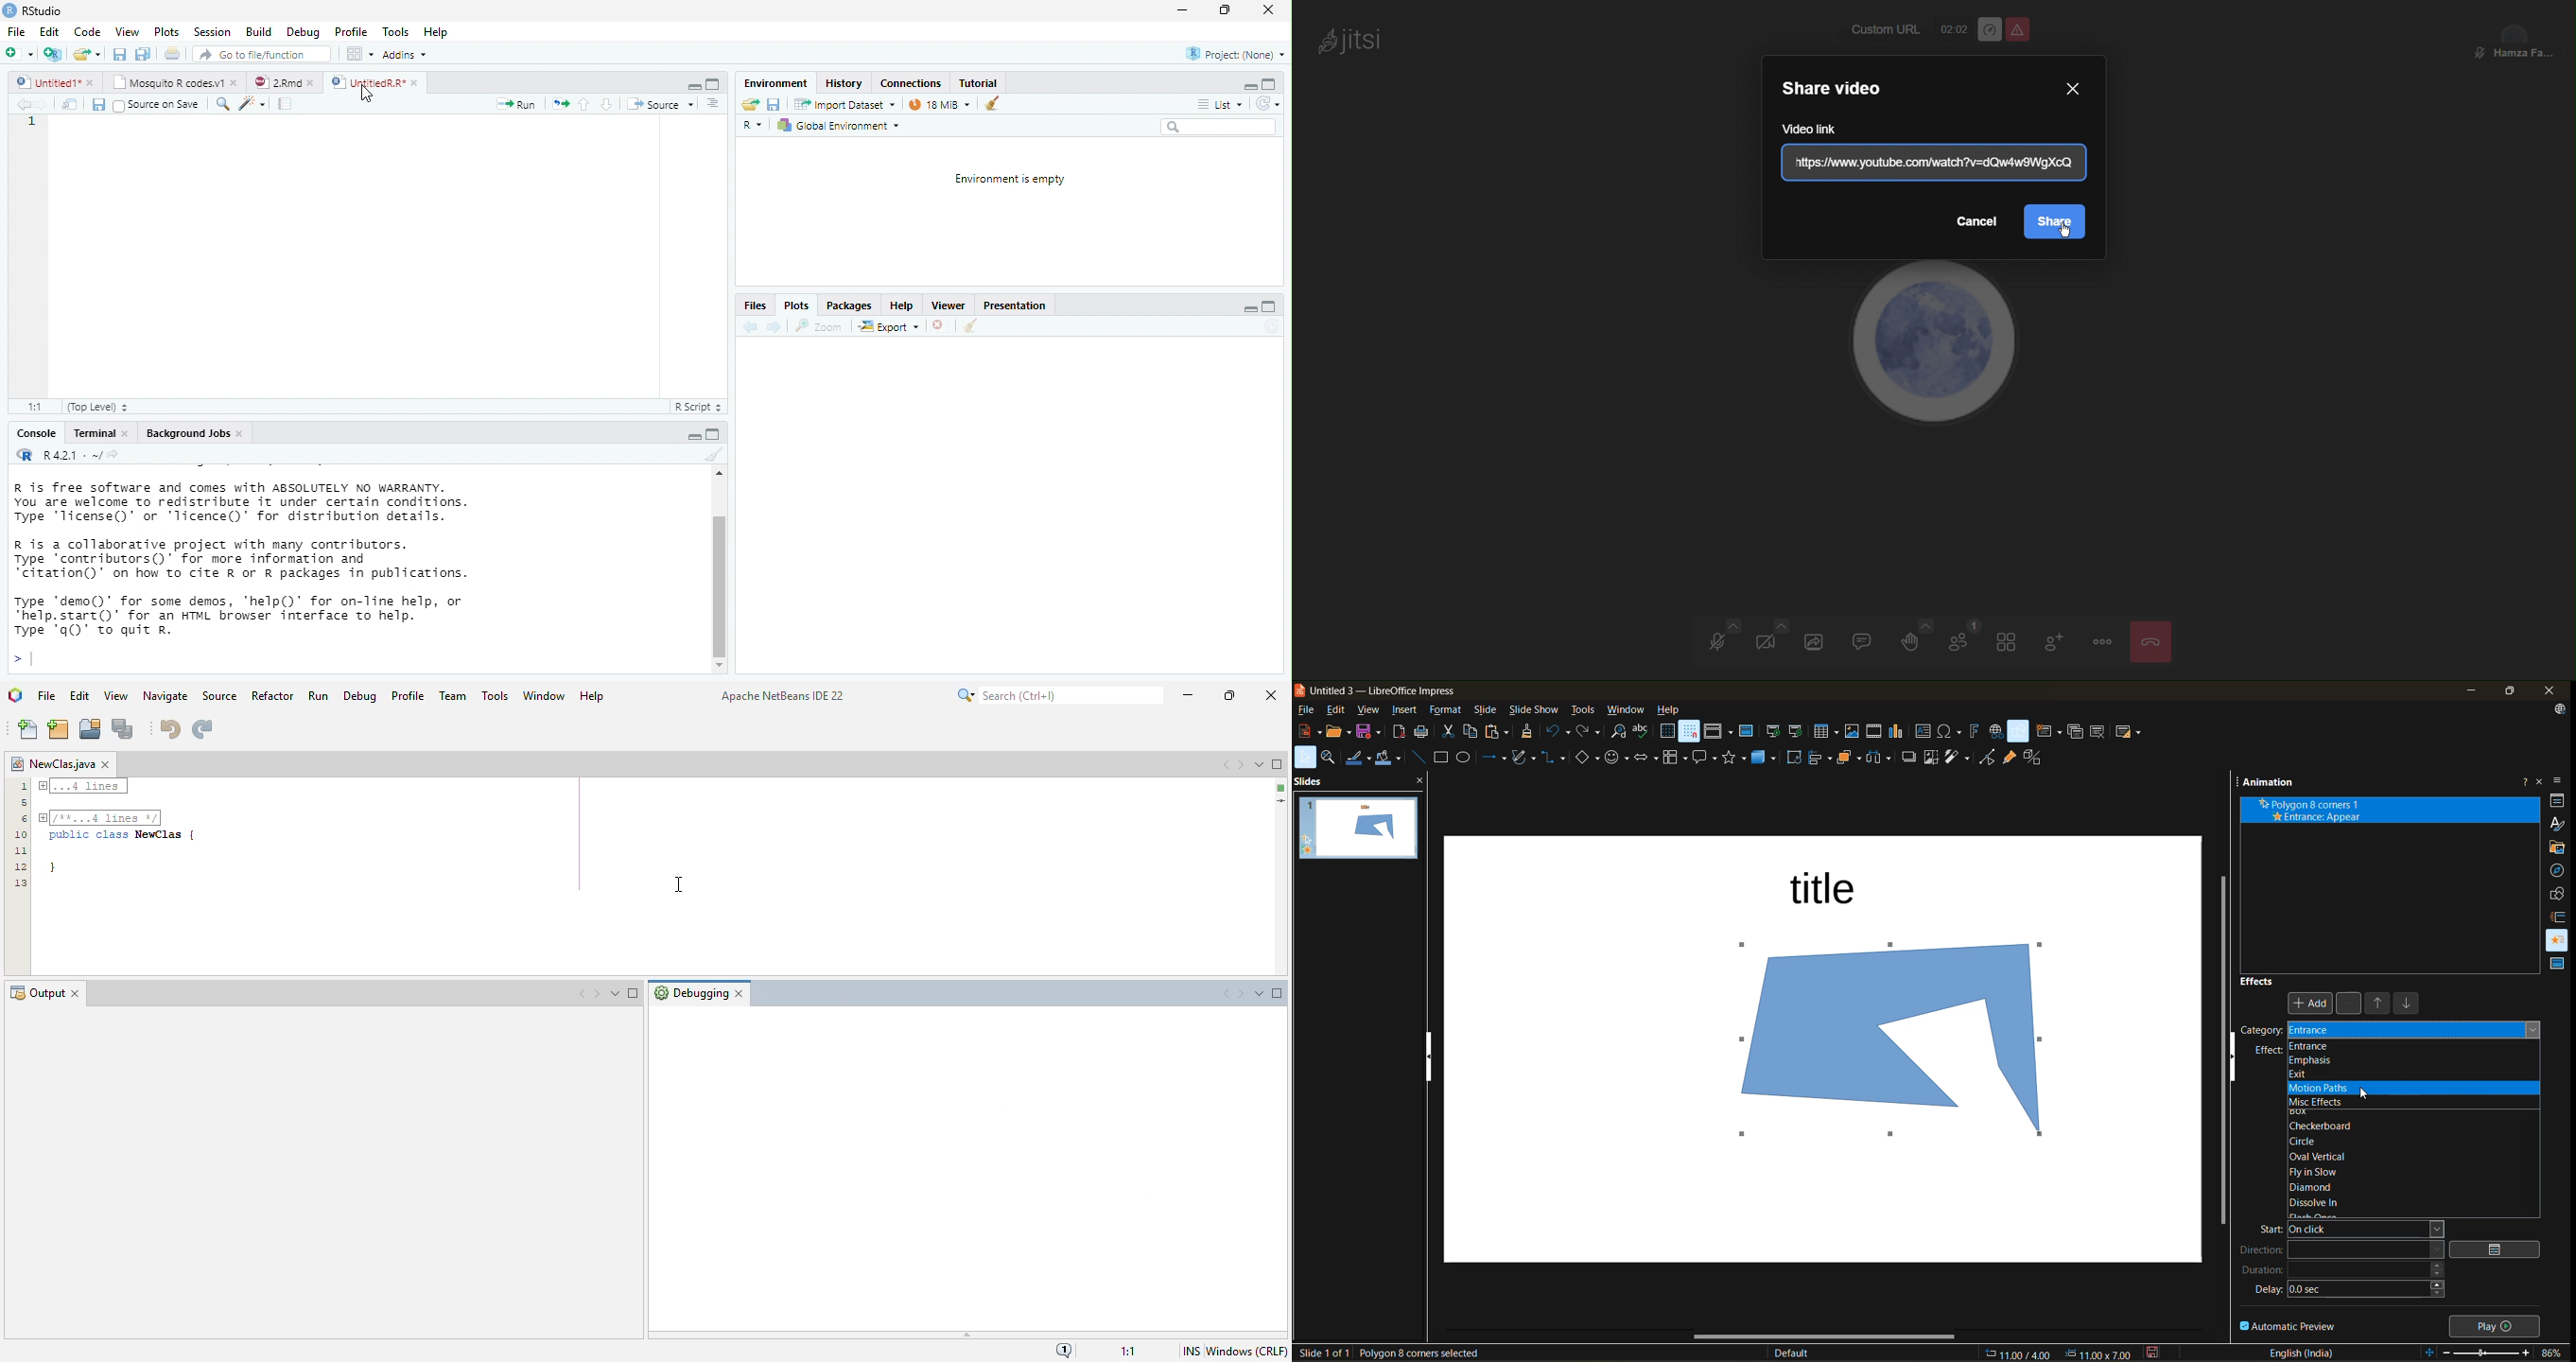  I want to click on show draw functions, so click(2019, 732).